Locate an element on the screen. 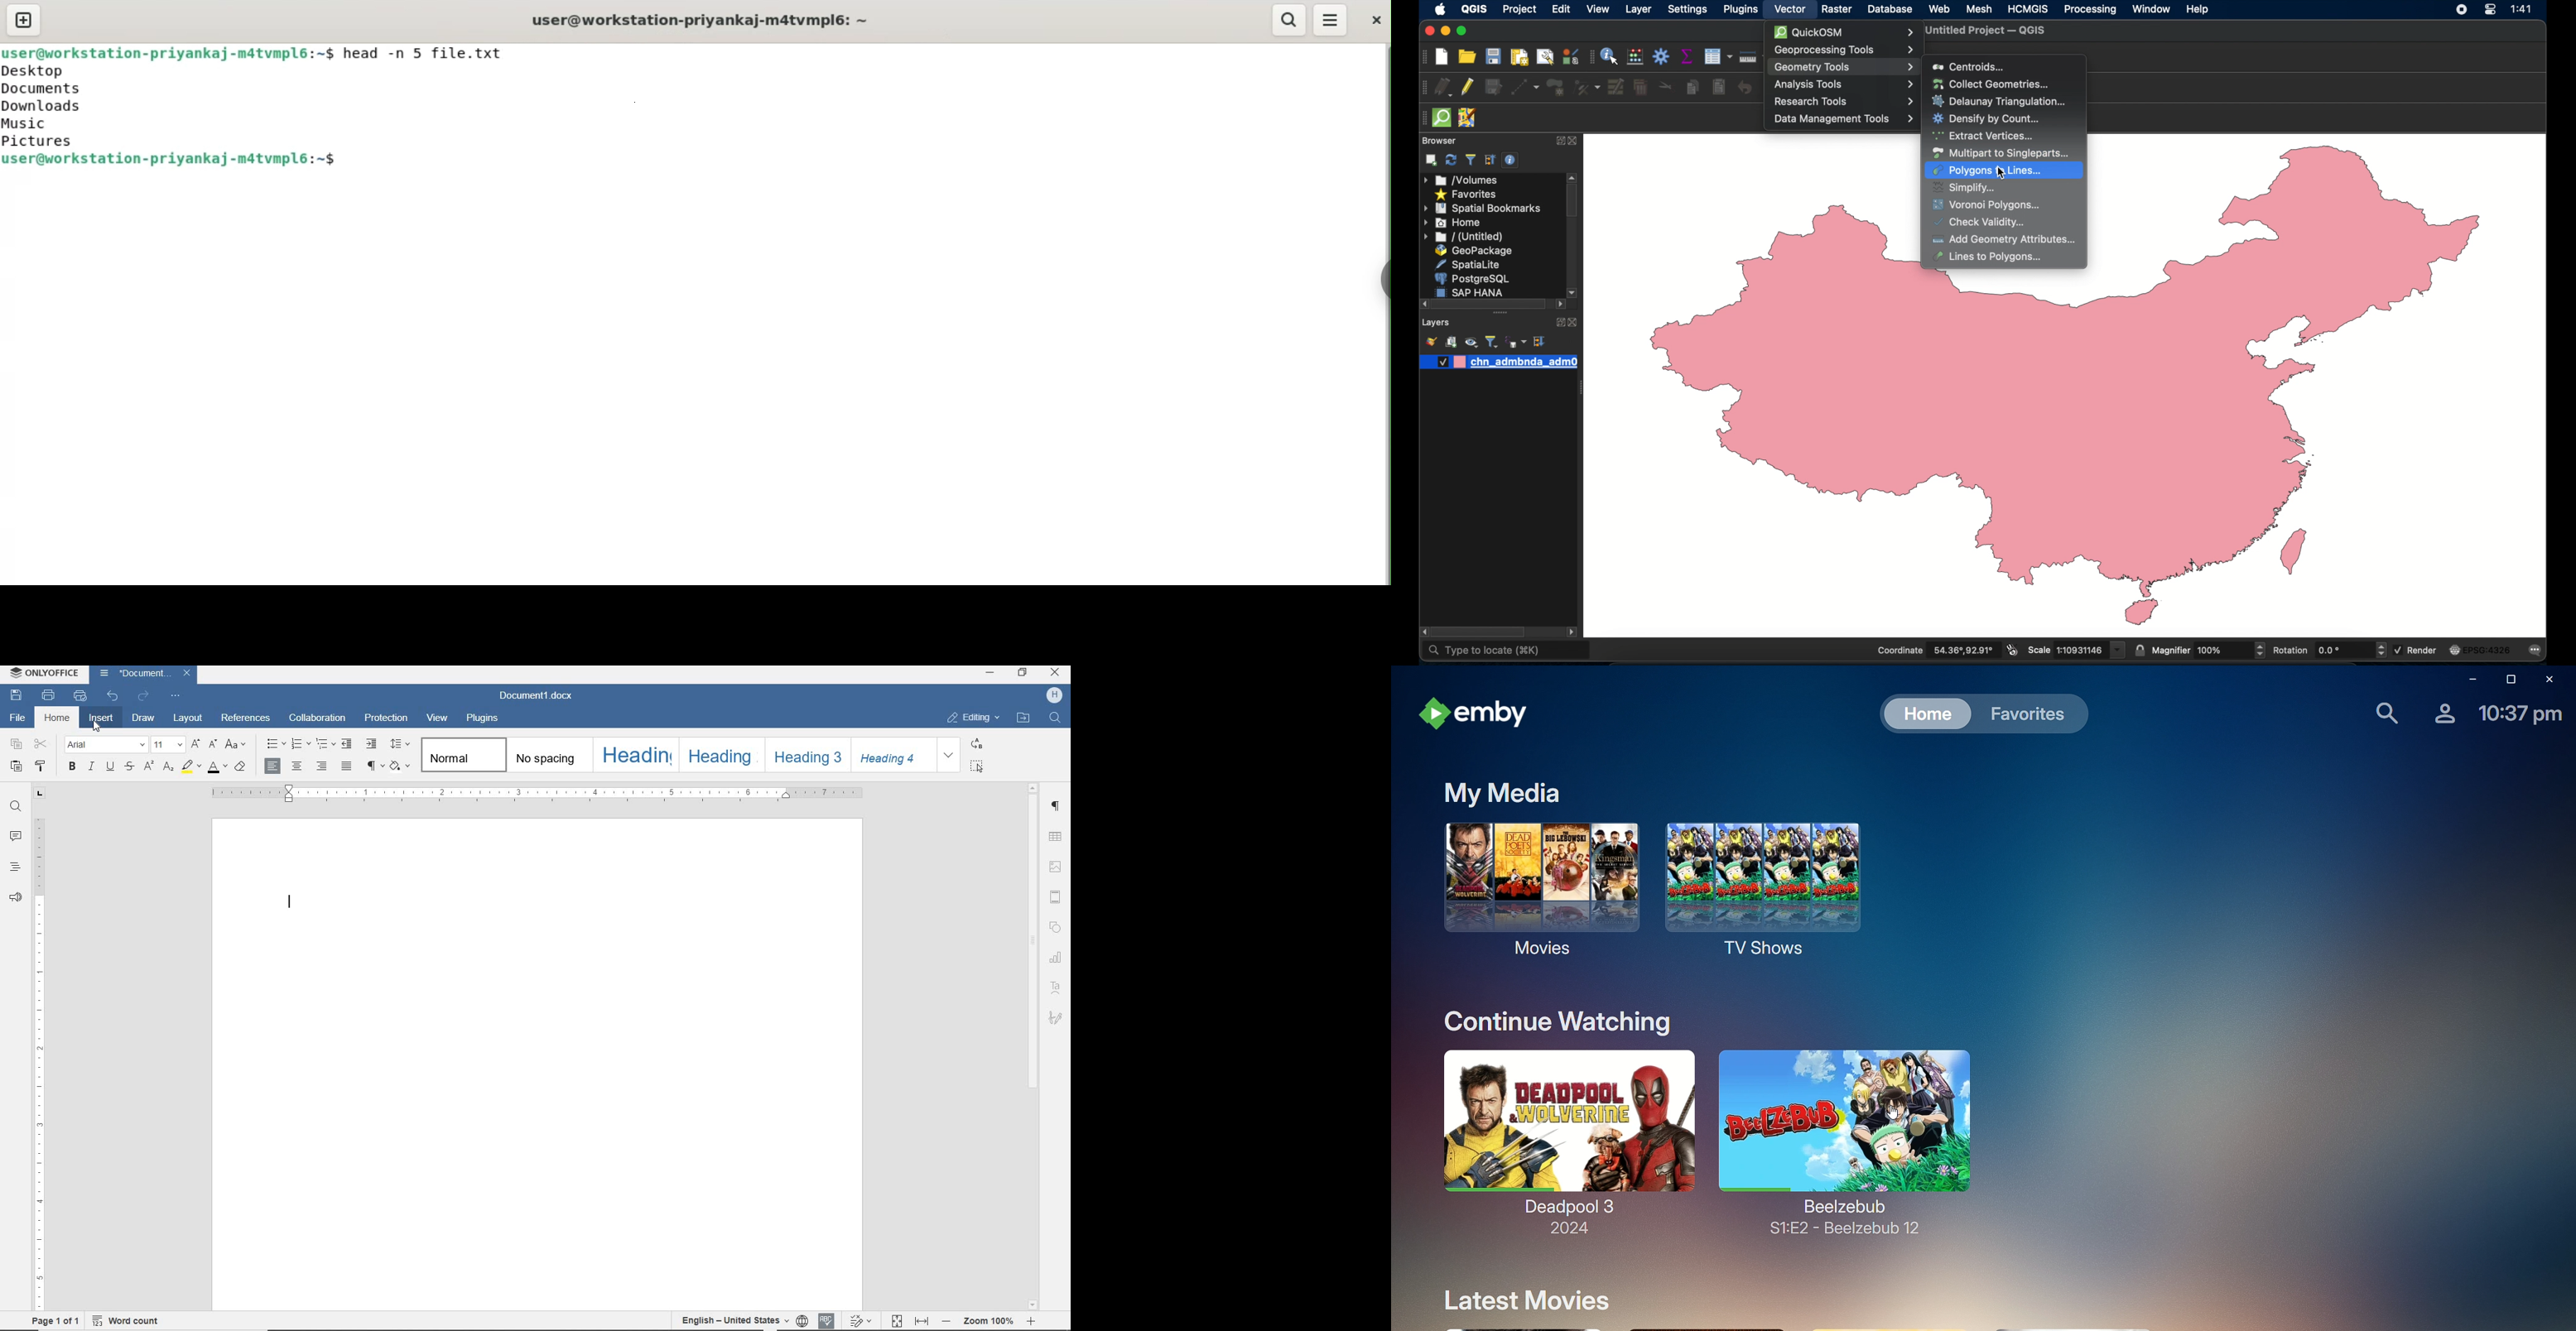 The width and height of the screenshot is (2576, 1344). expand is located at coordinates (950, 754).